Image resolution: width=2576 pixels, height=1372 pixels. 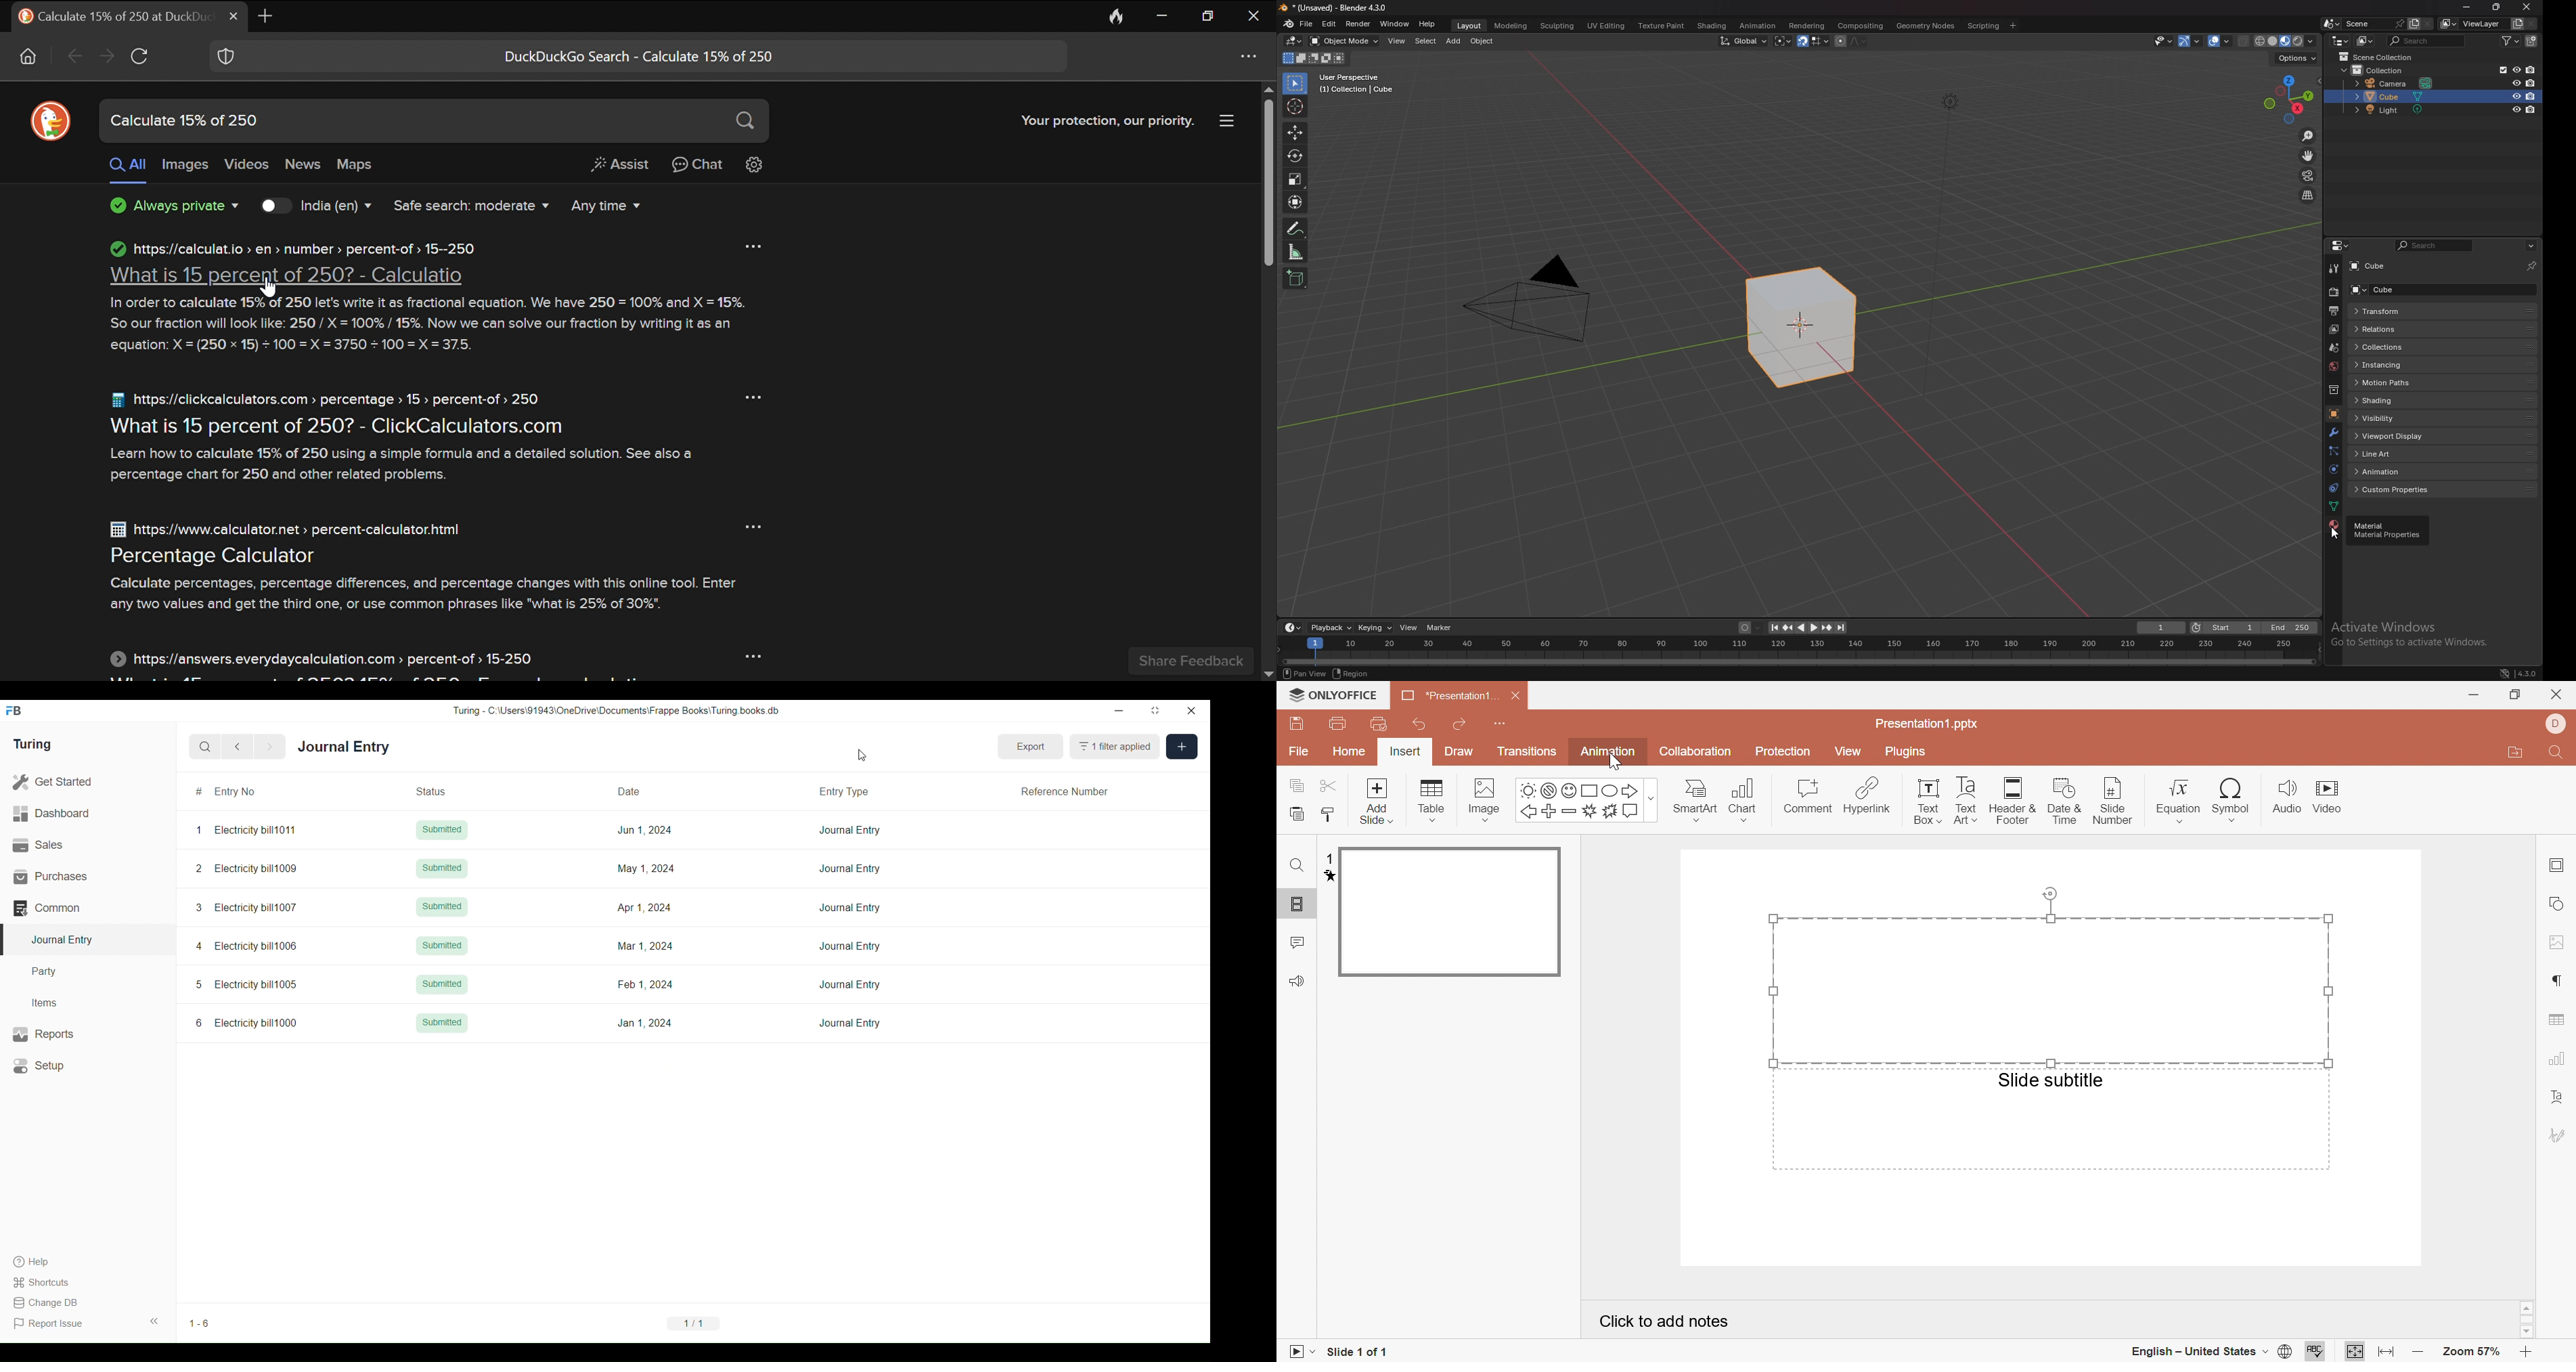 What do you see at coordinates (49, 1303) in the screenshot?
I see `Change DB` at bounding box center [49, 1303].